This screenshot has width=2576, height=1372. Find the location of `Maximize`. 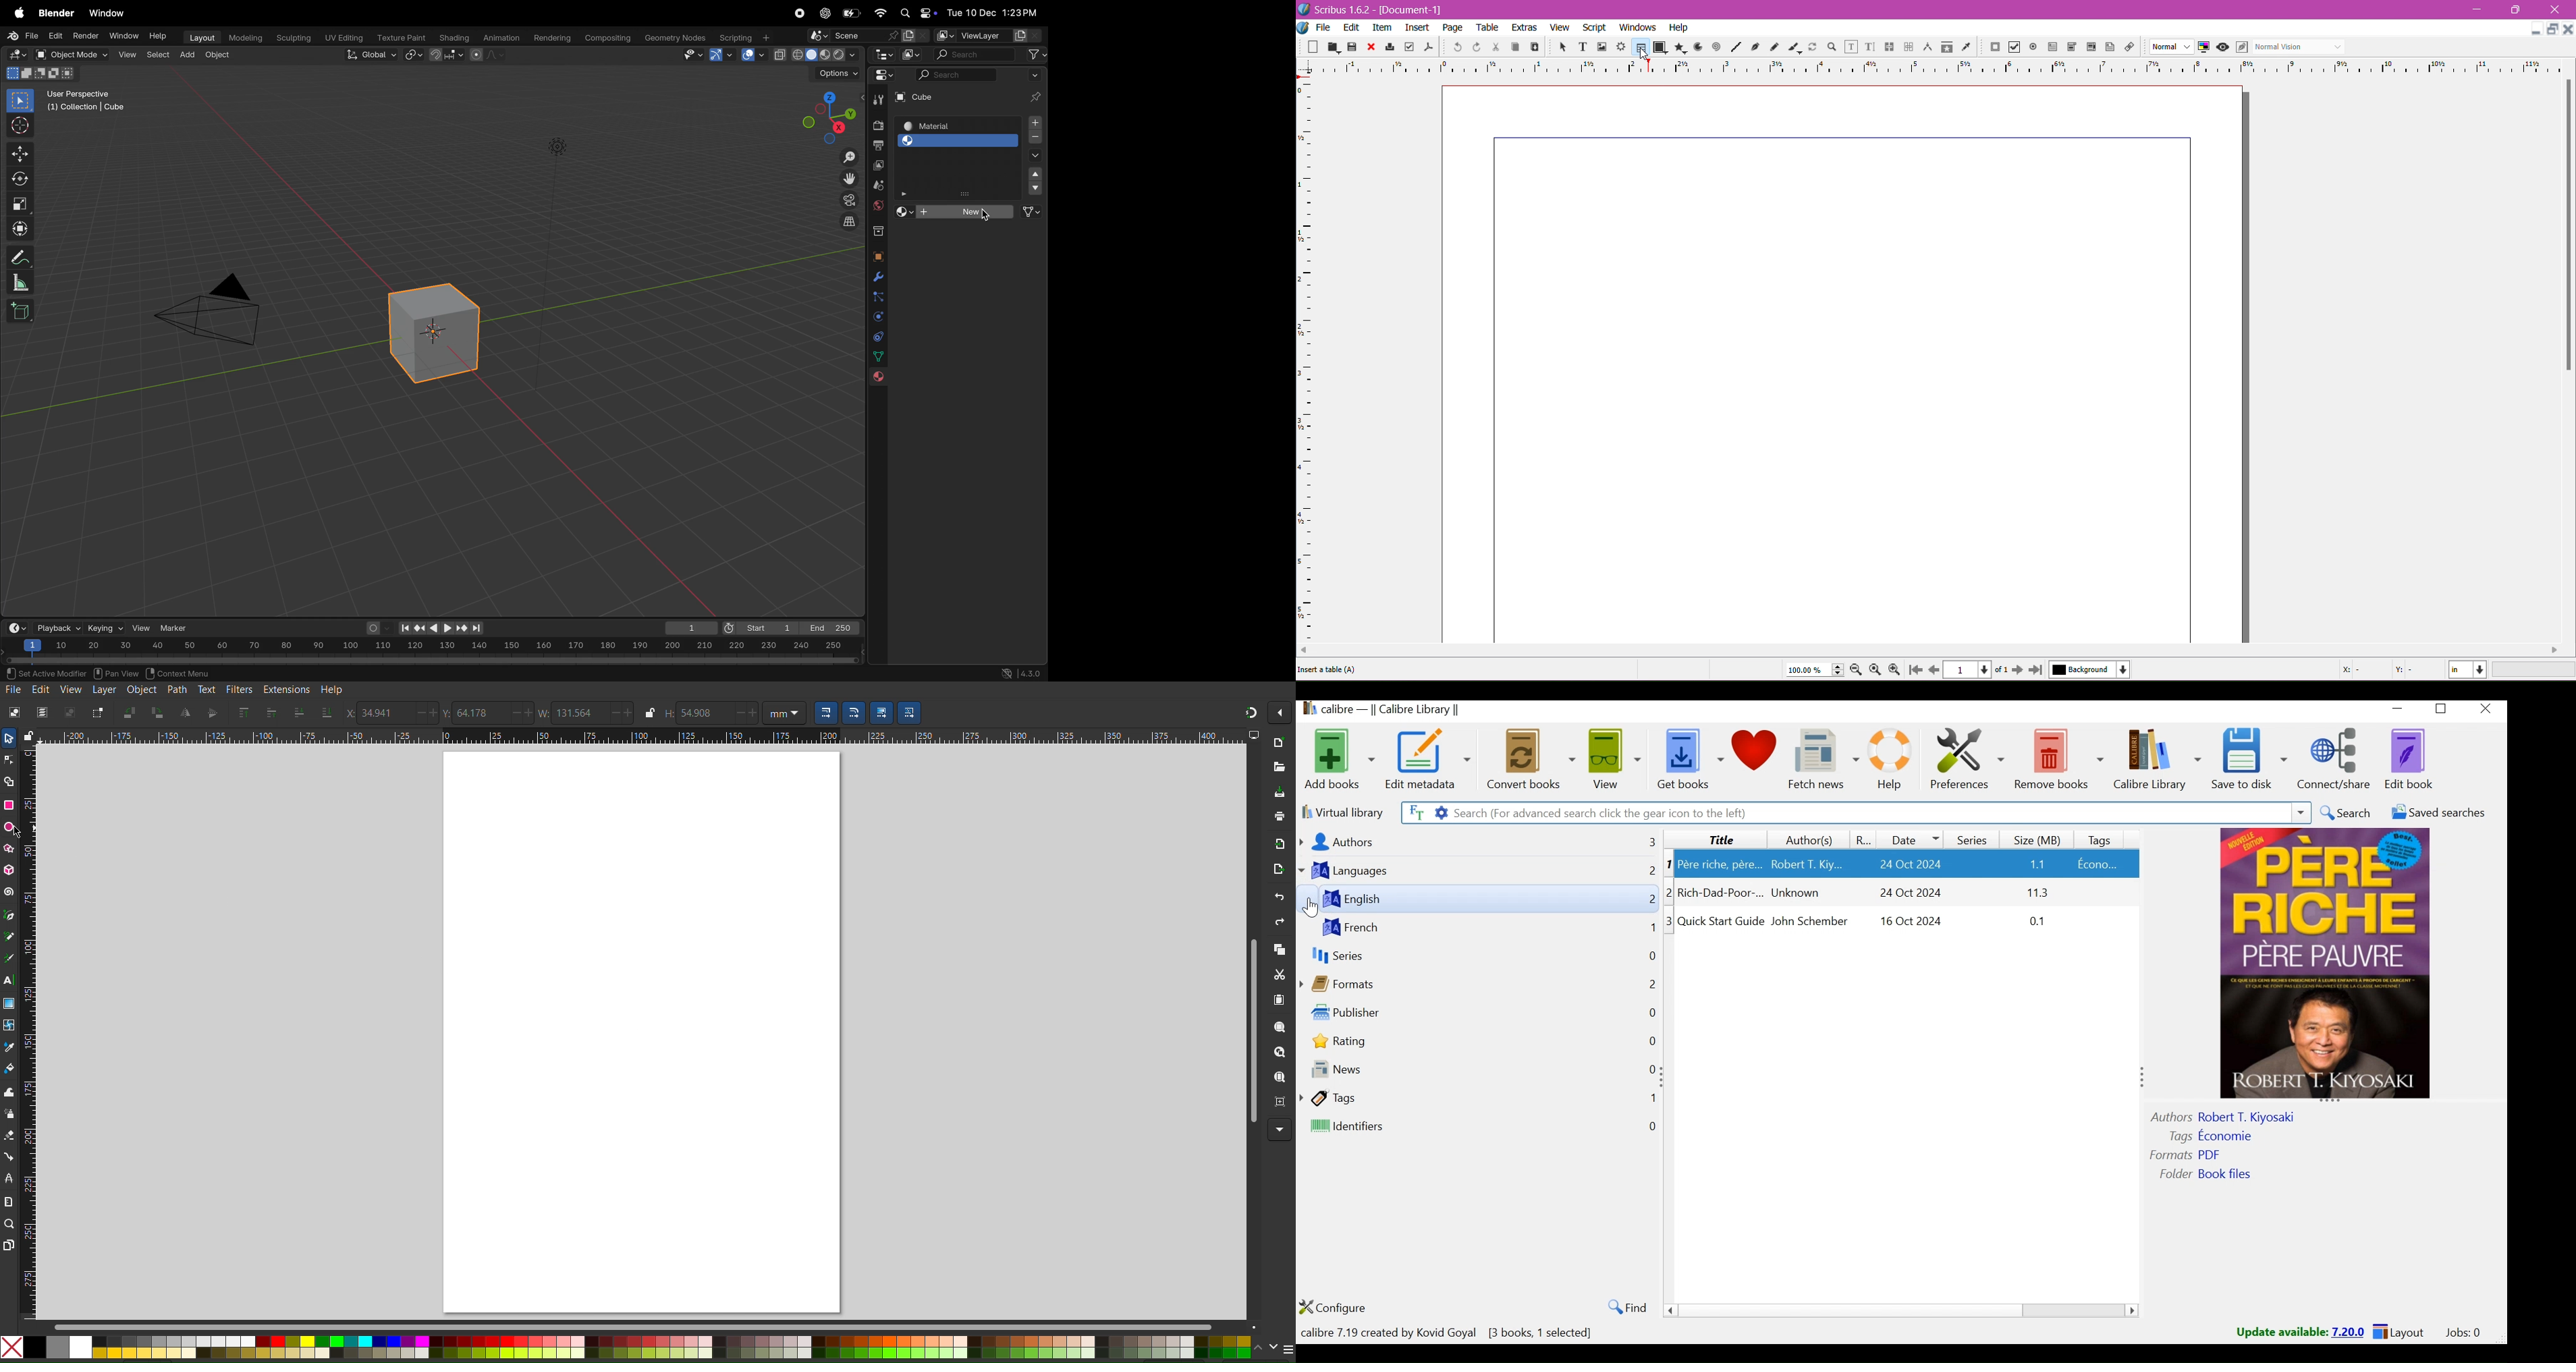

Maximize is located at coordinates (2516, 9).